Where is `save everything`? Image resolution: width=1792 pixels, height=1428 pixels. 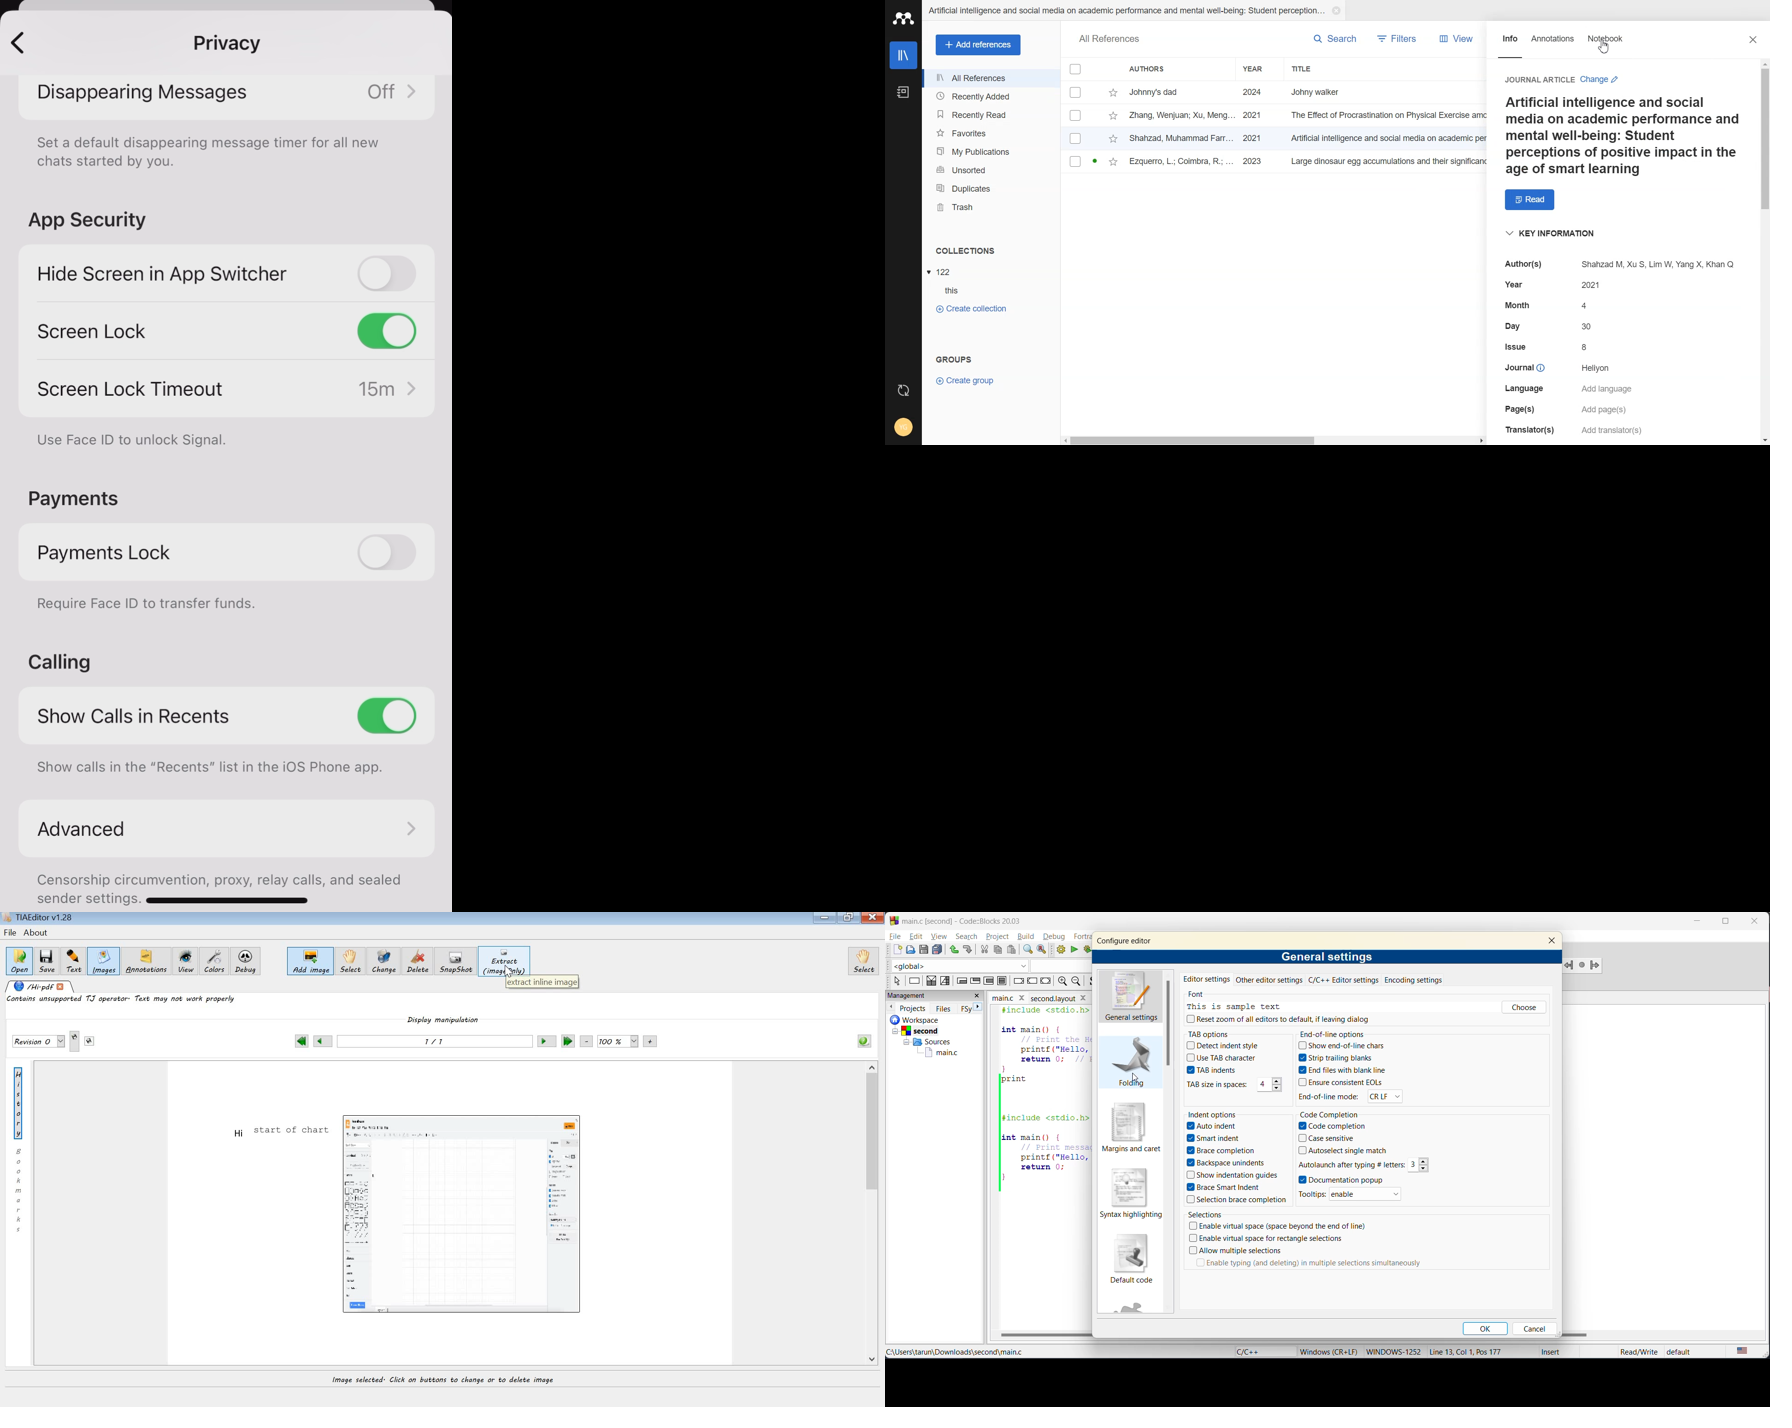
save everything is located at coordinates (938, 949).